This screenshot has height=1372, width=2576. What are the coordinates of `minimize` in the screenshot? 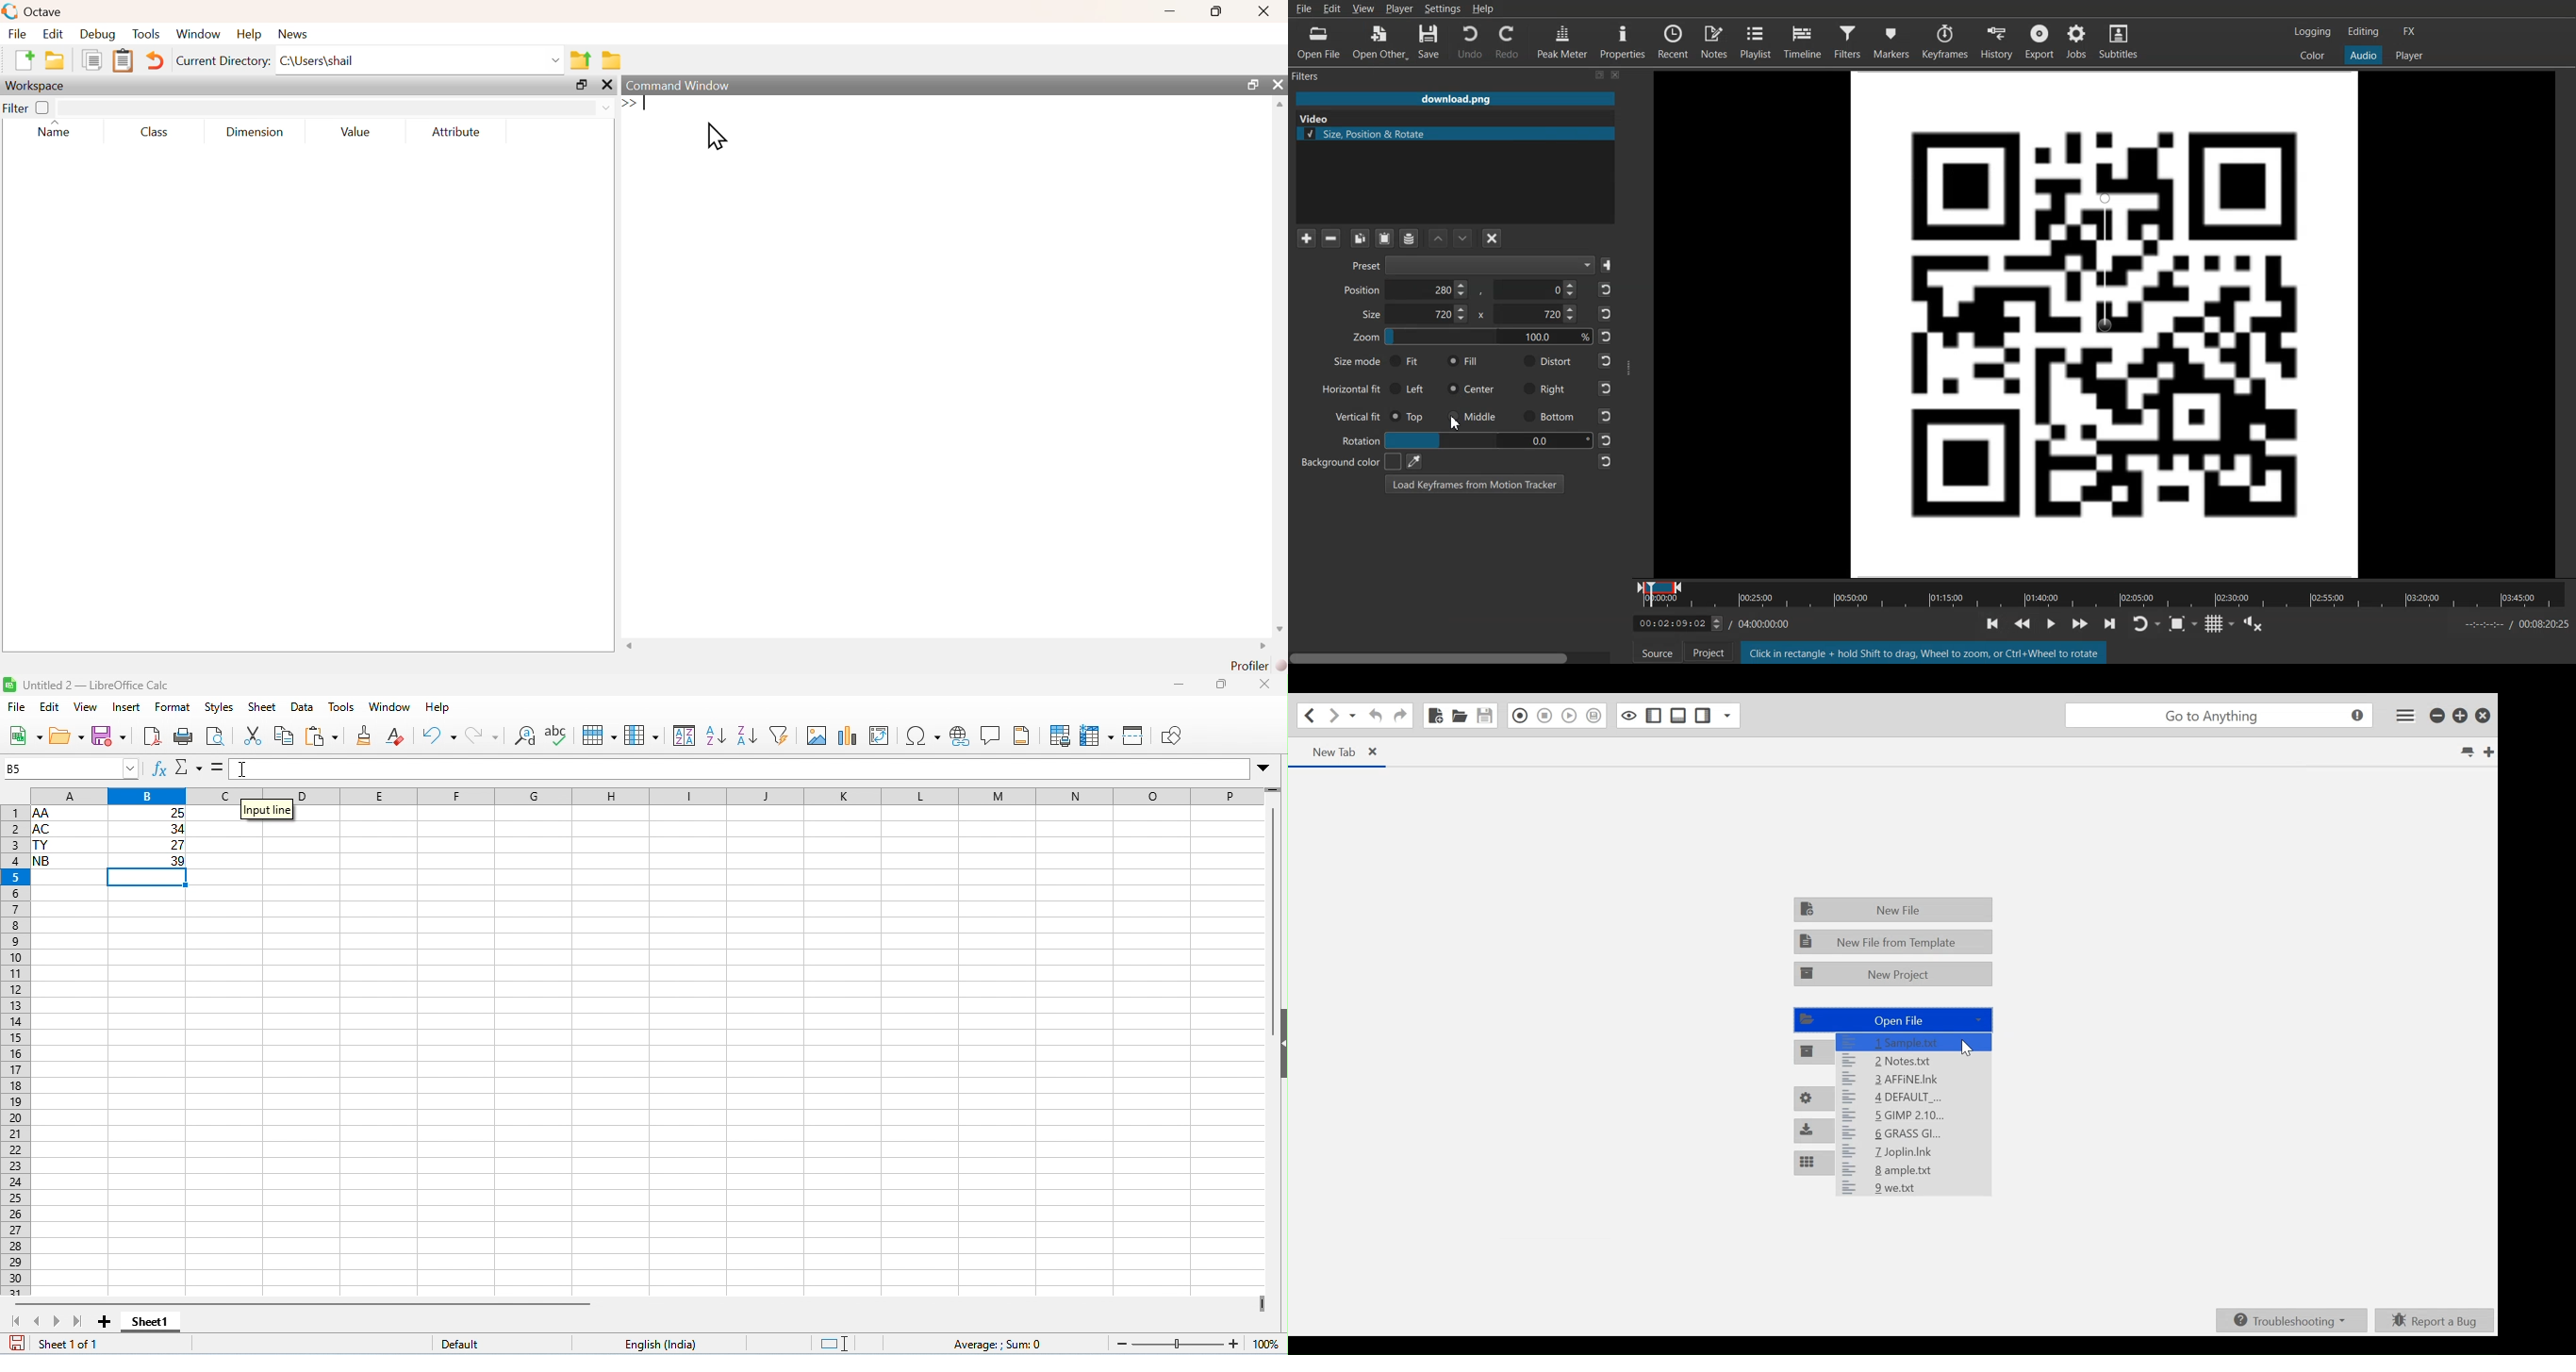 It's located at (1179, 686).